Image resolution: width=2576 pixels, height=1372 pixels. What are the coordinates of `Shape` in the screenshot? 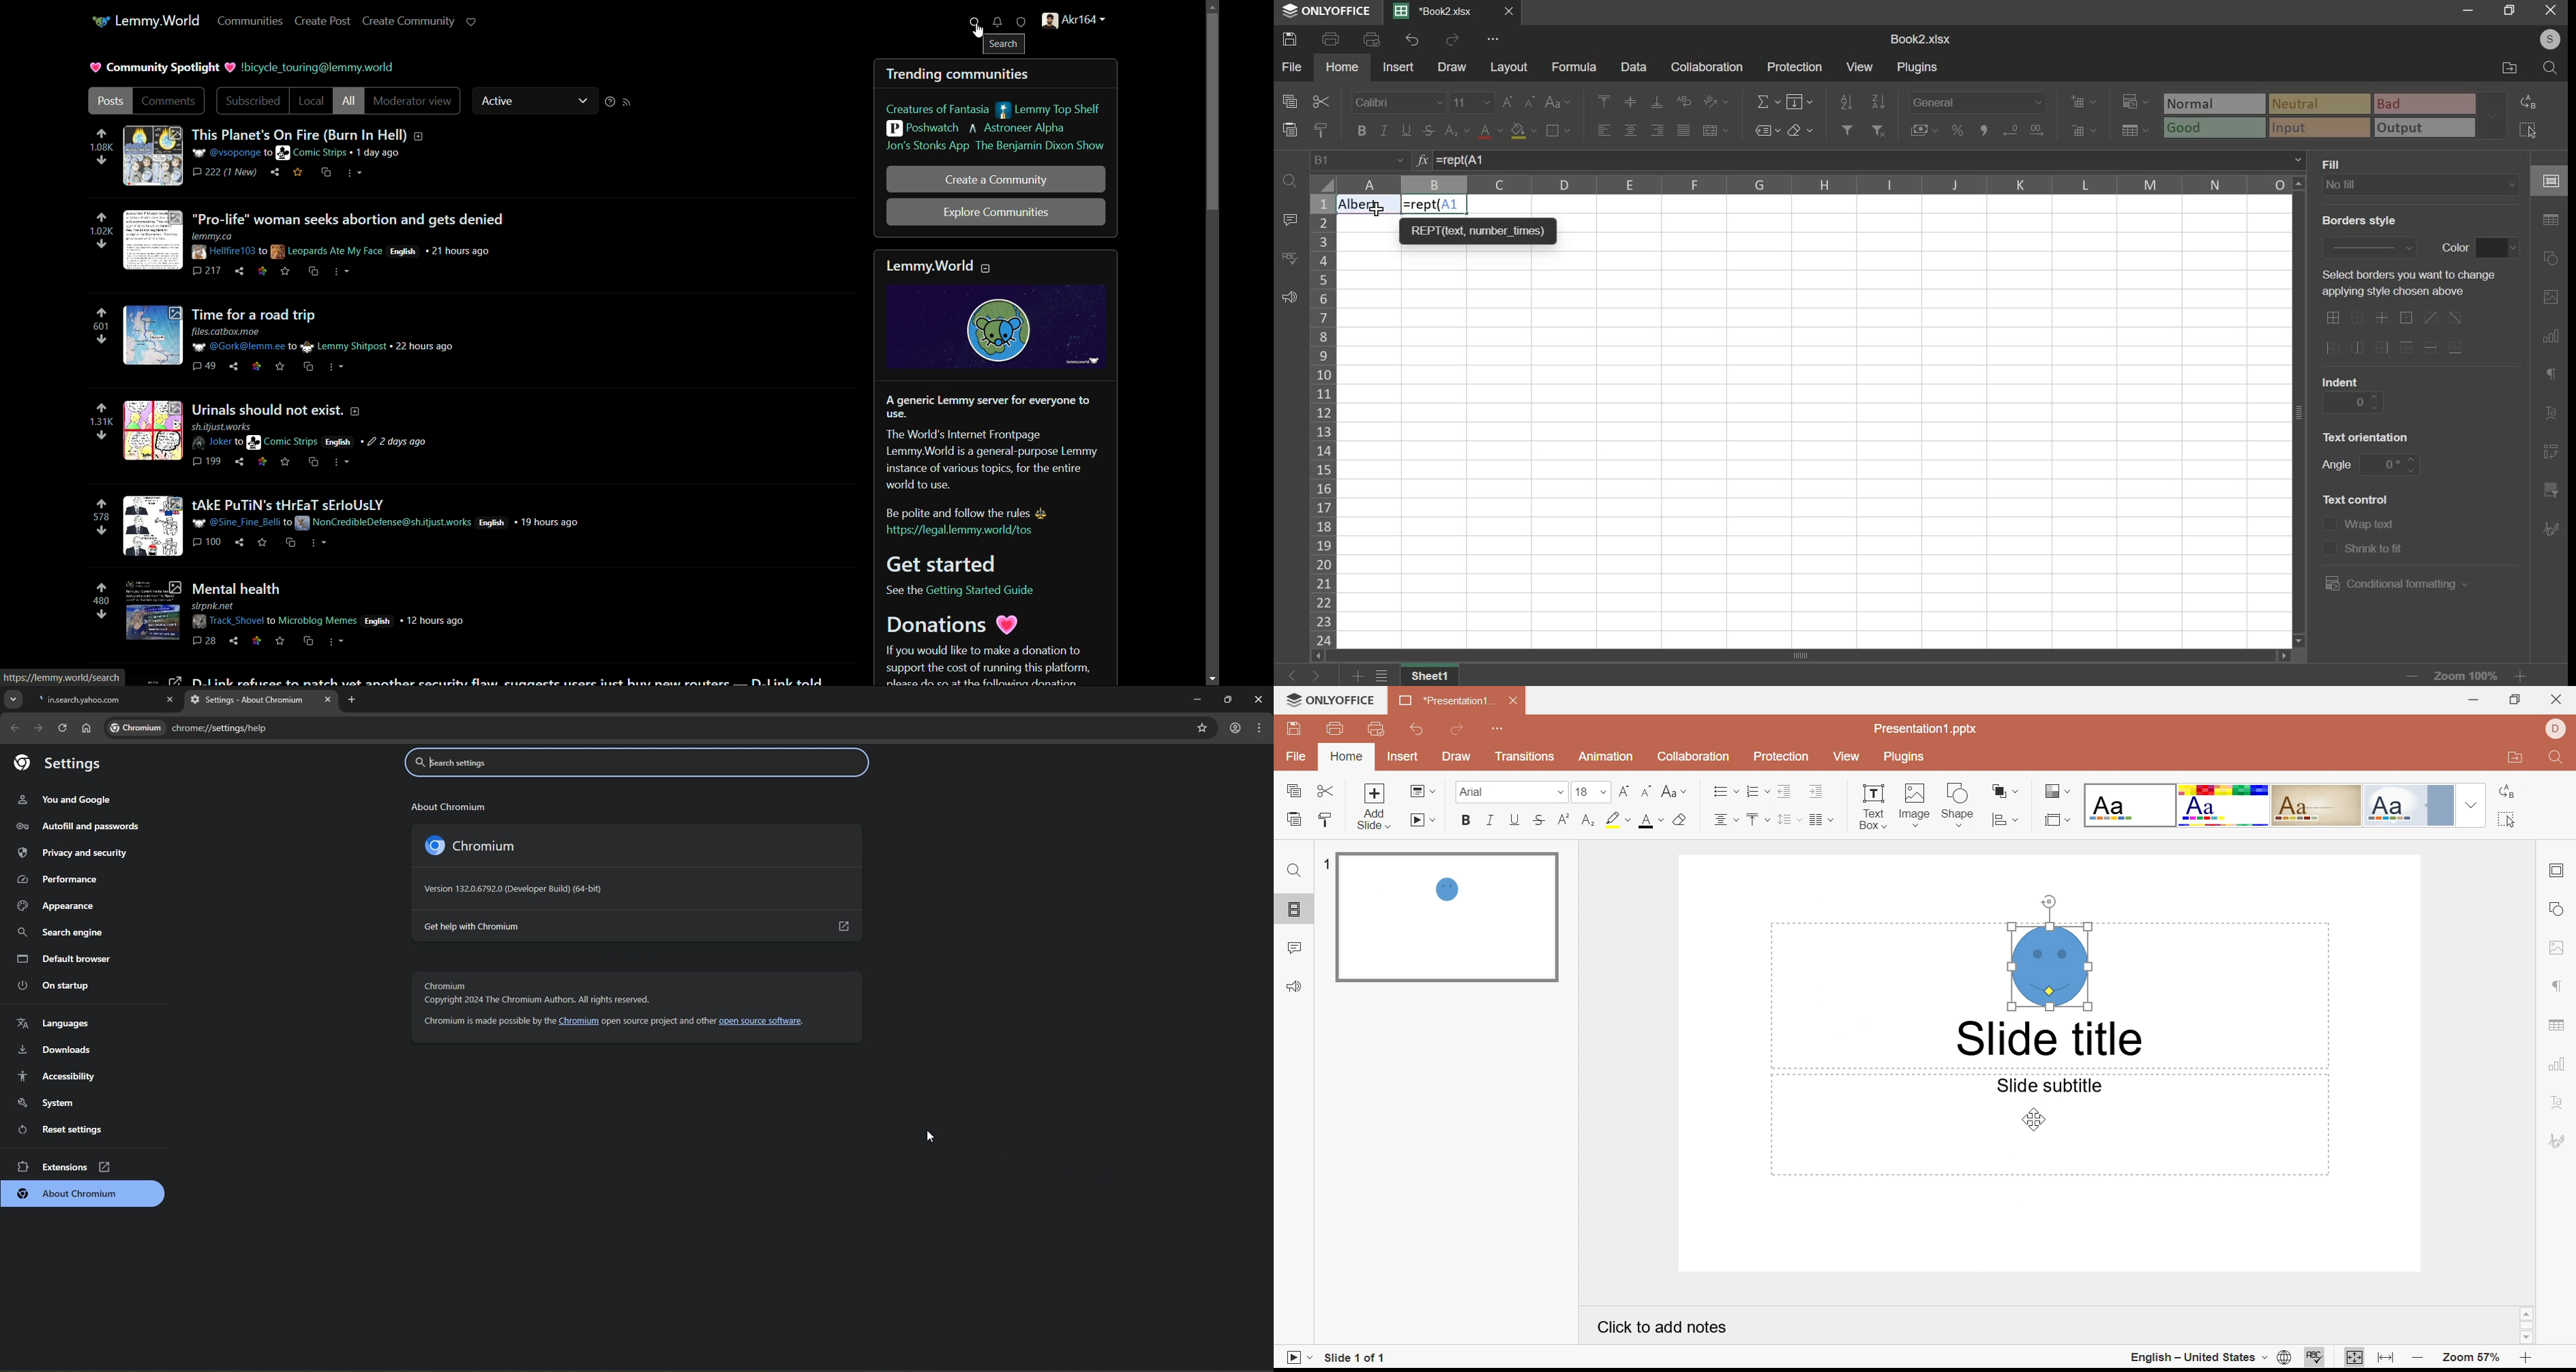 It's located at (1959, 804).